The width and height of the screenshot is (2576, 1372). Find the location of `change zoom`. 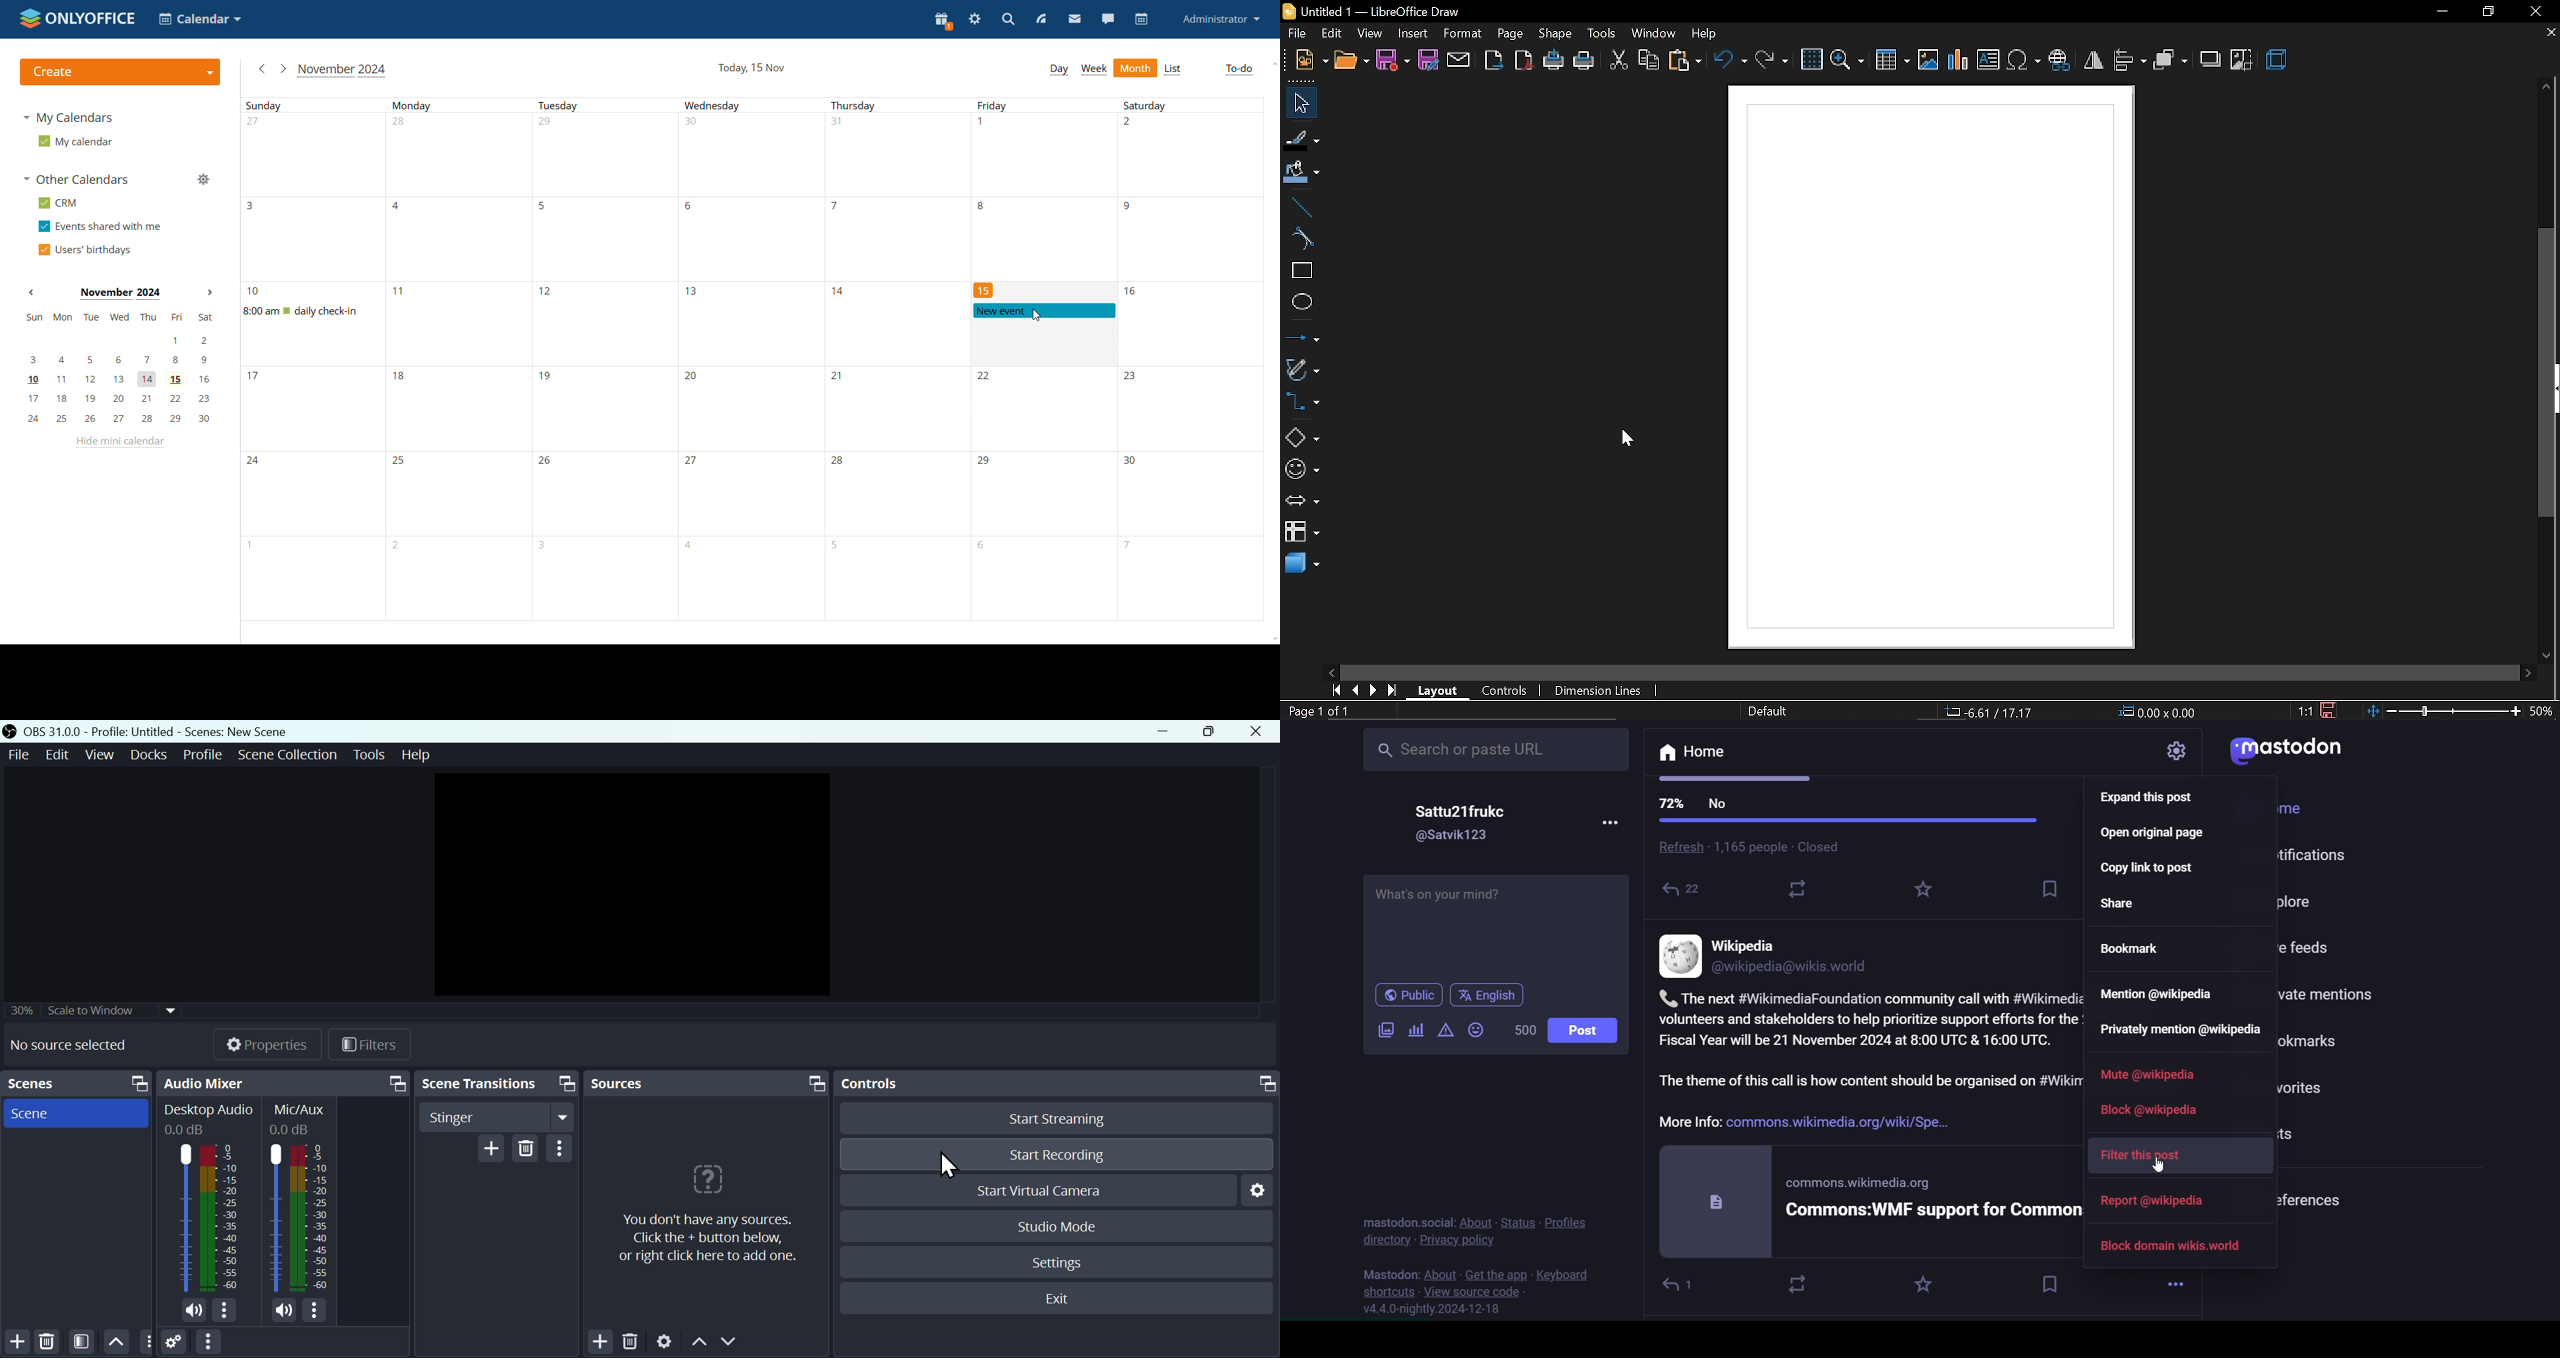

change zoom is located at coordinates (2445, 709).